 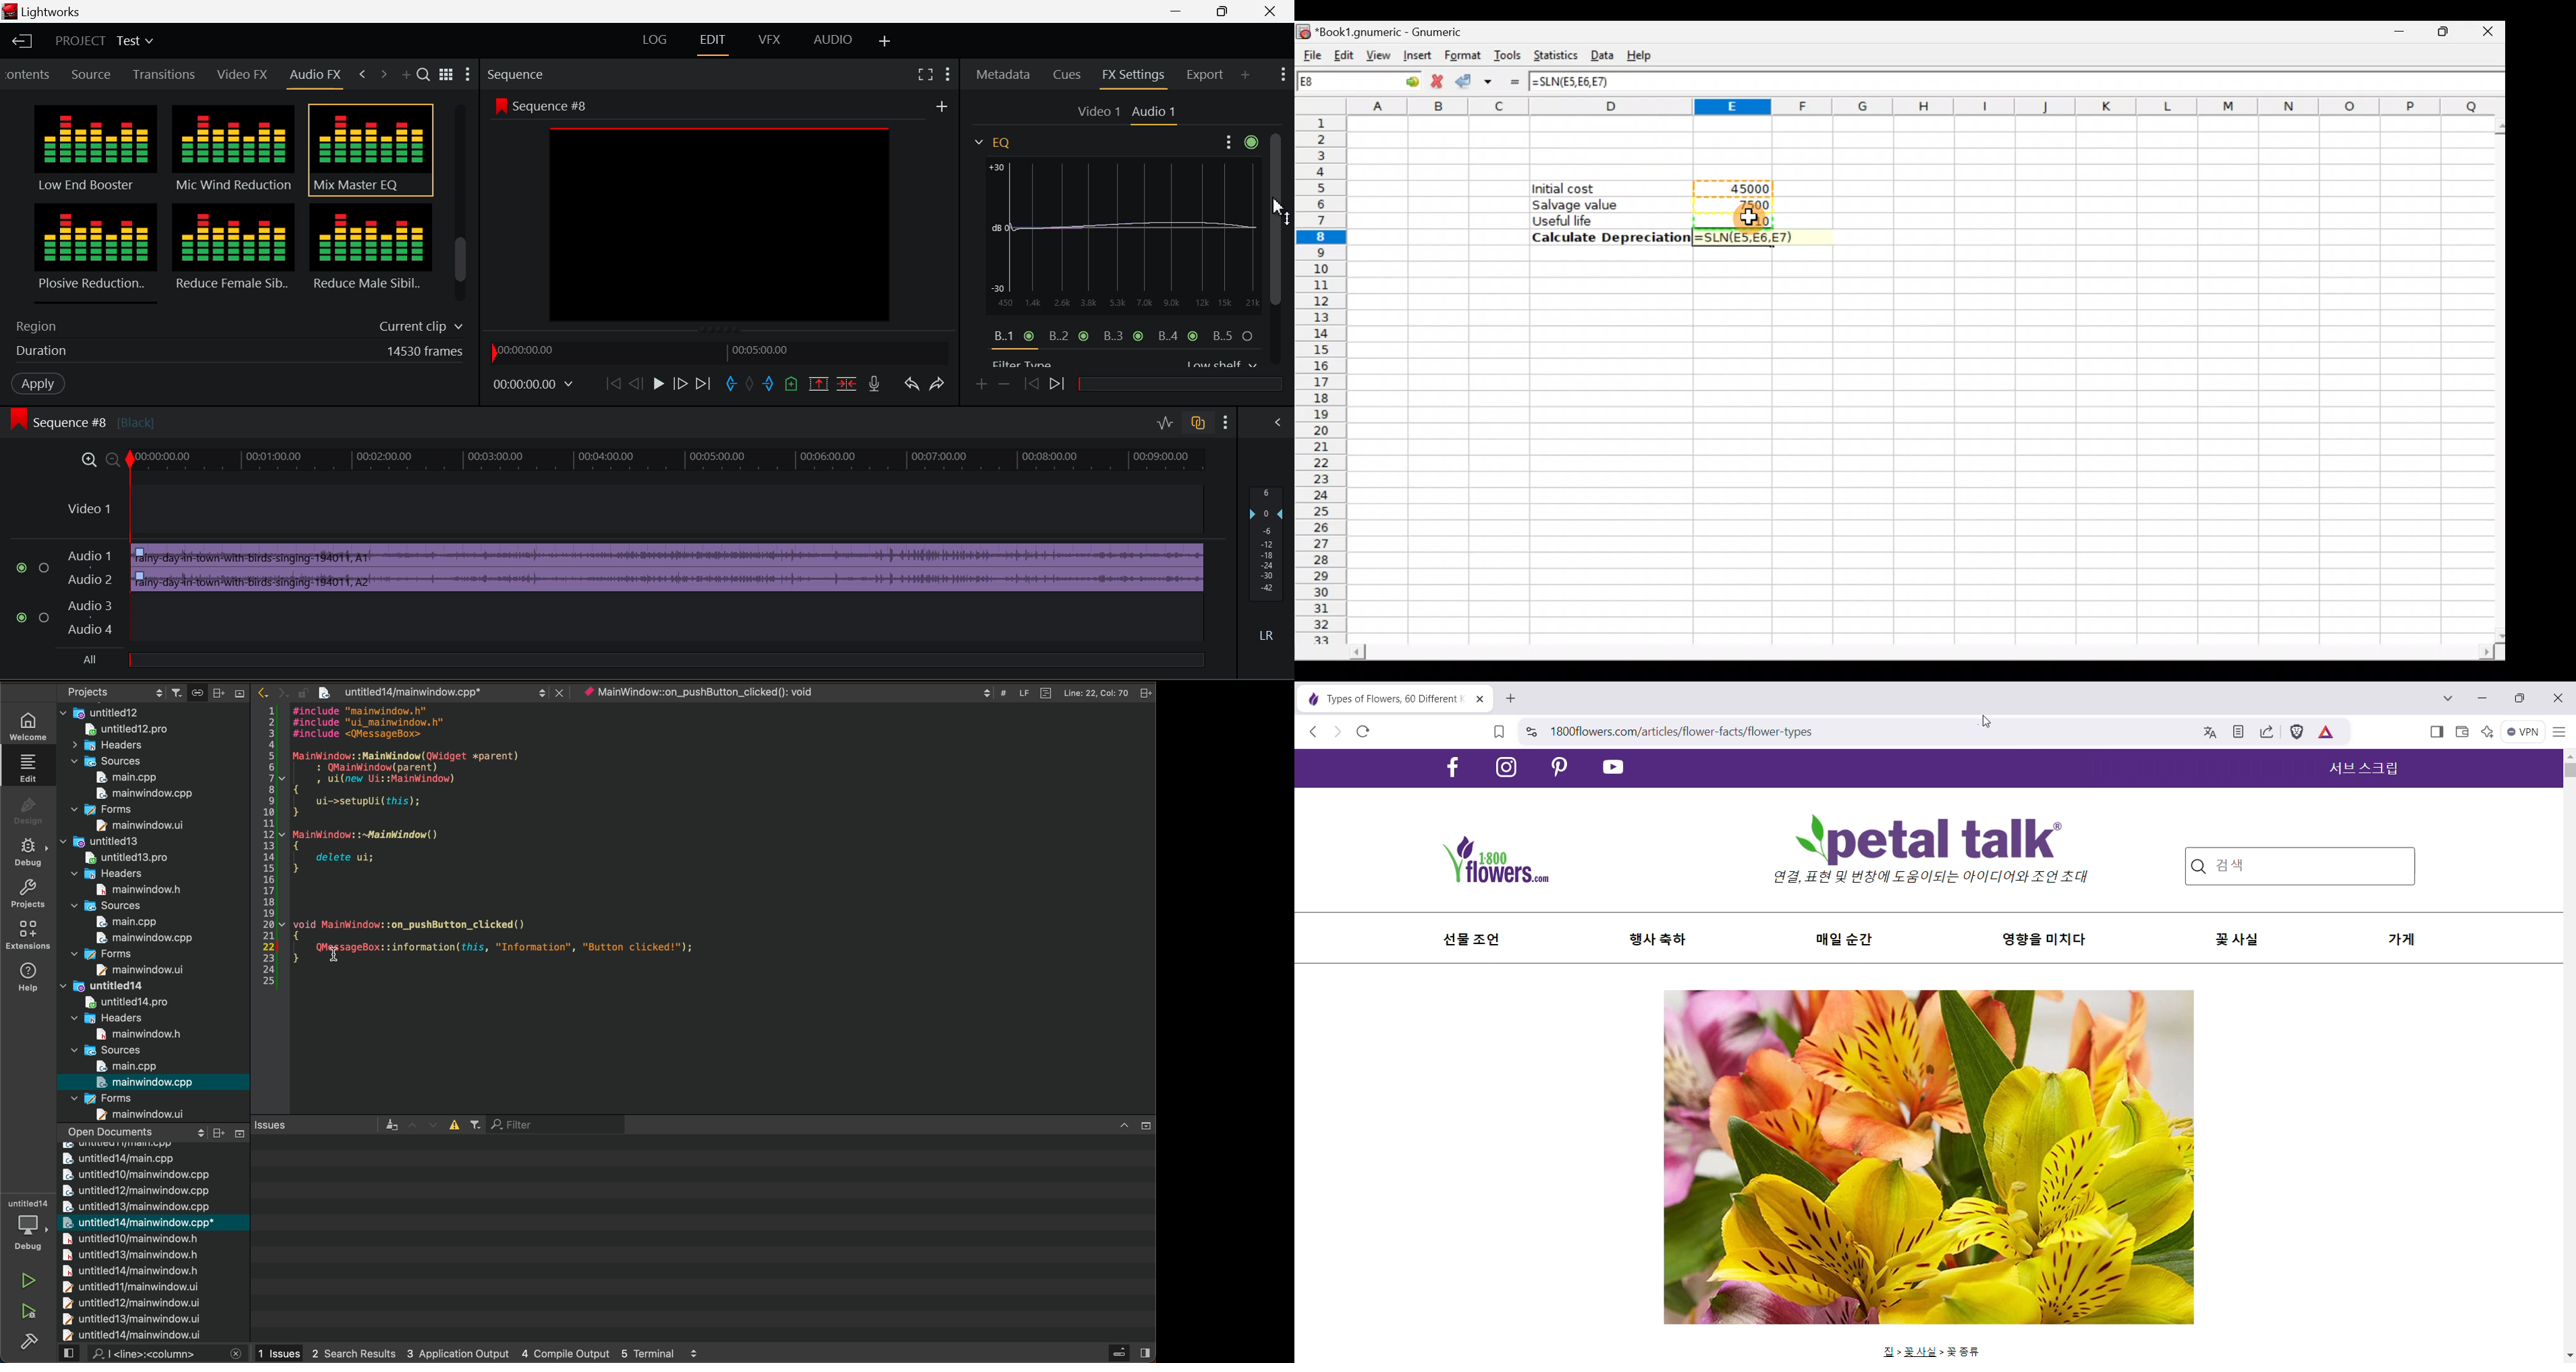 What do you see at coordinates (61, 12) in the screenshot?
I see `Lightworks` at bounding box center [61, 12].